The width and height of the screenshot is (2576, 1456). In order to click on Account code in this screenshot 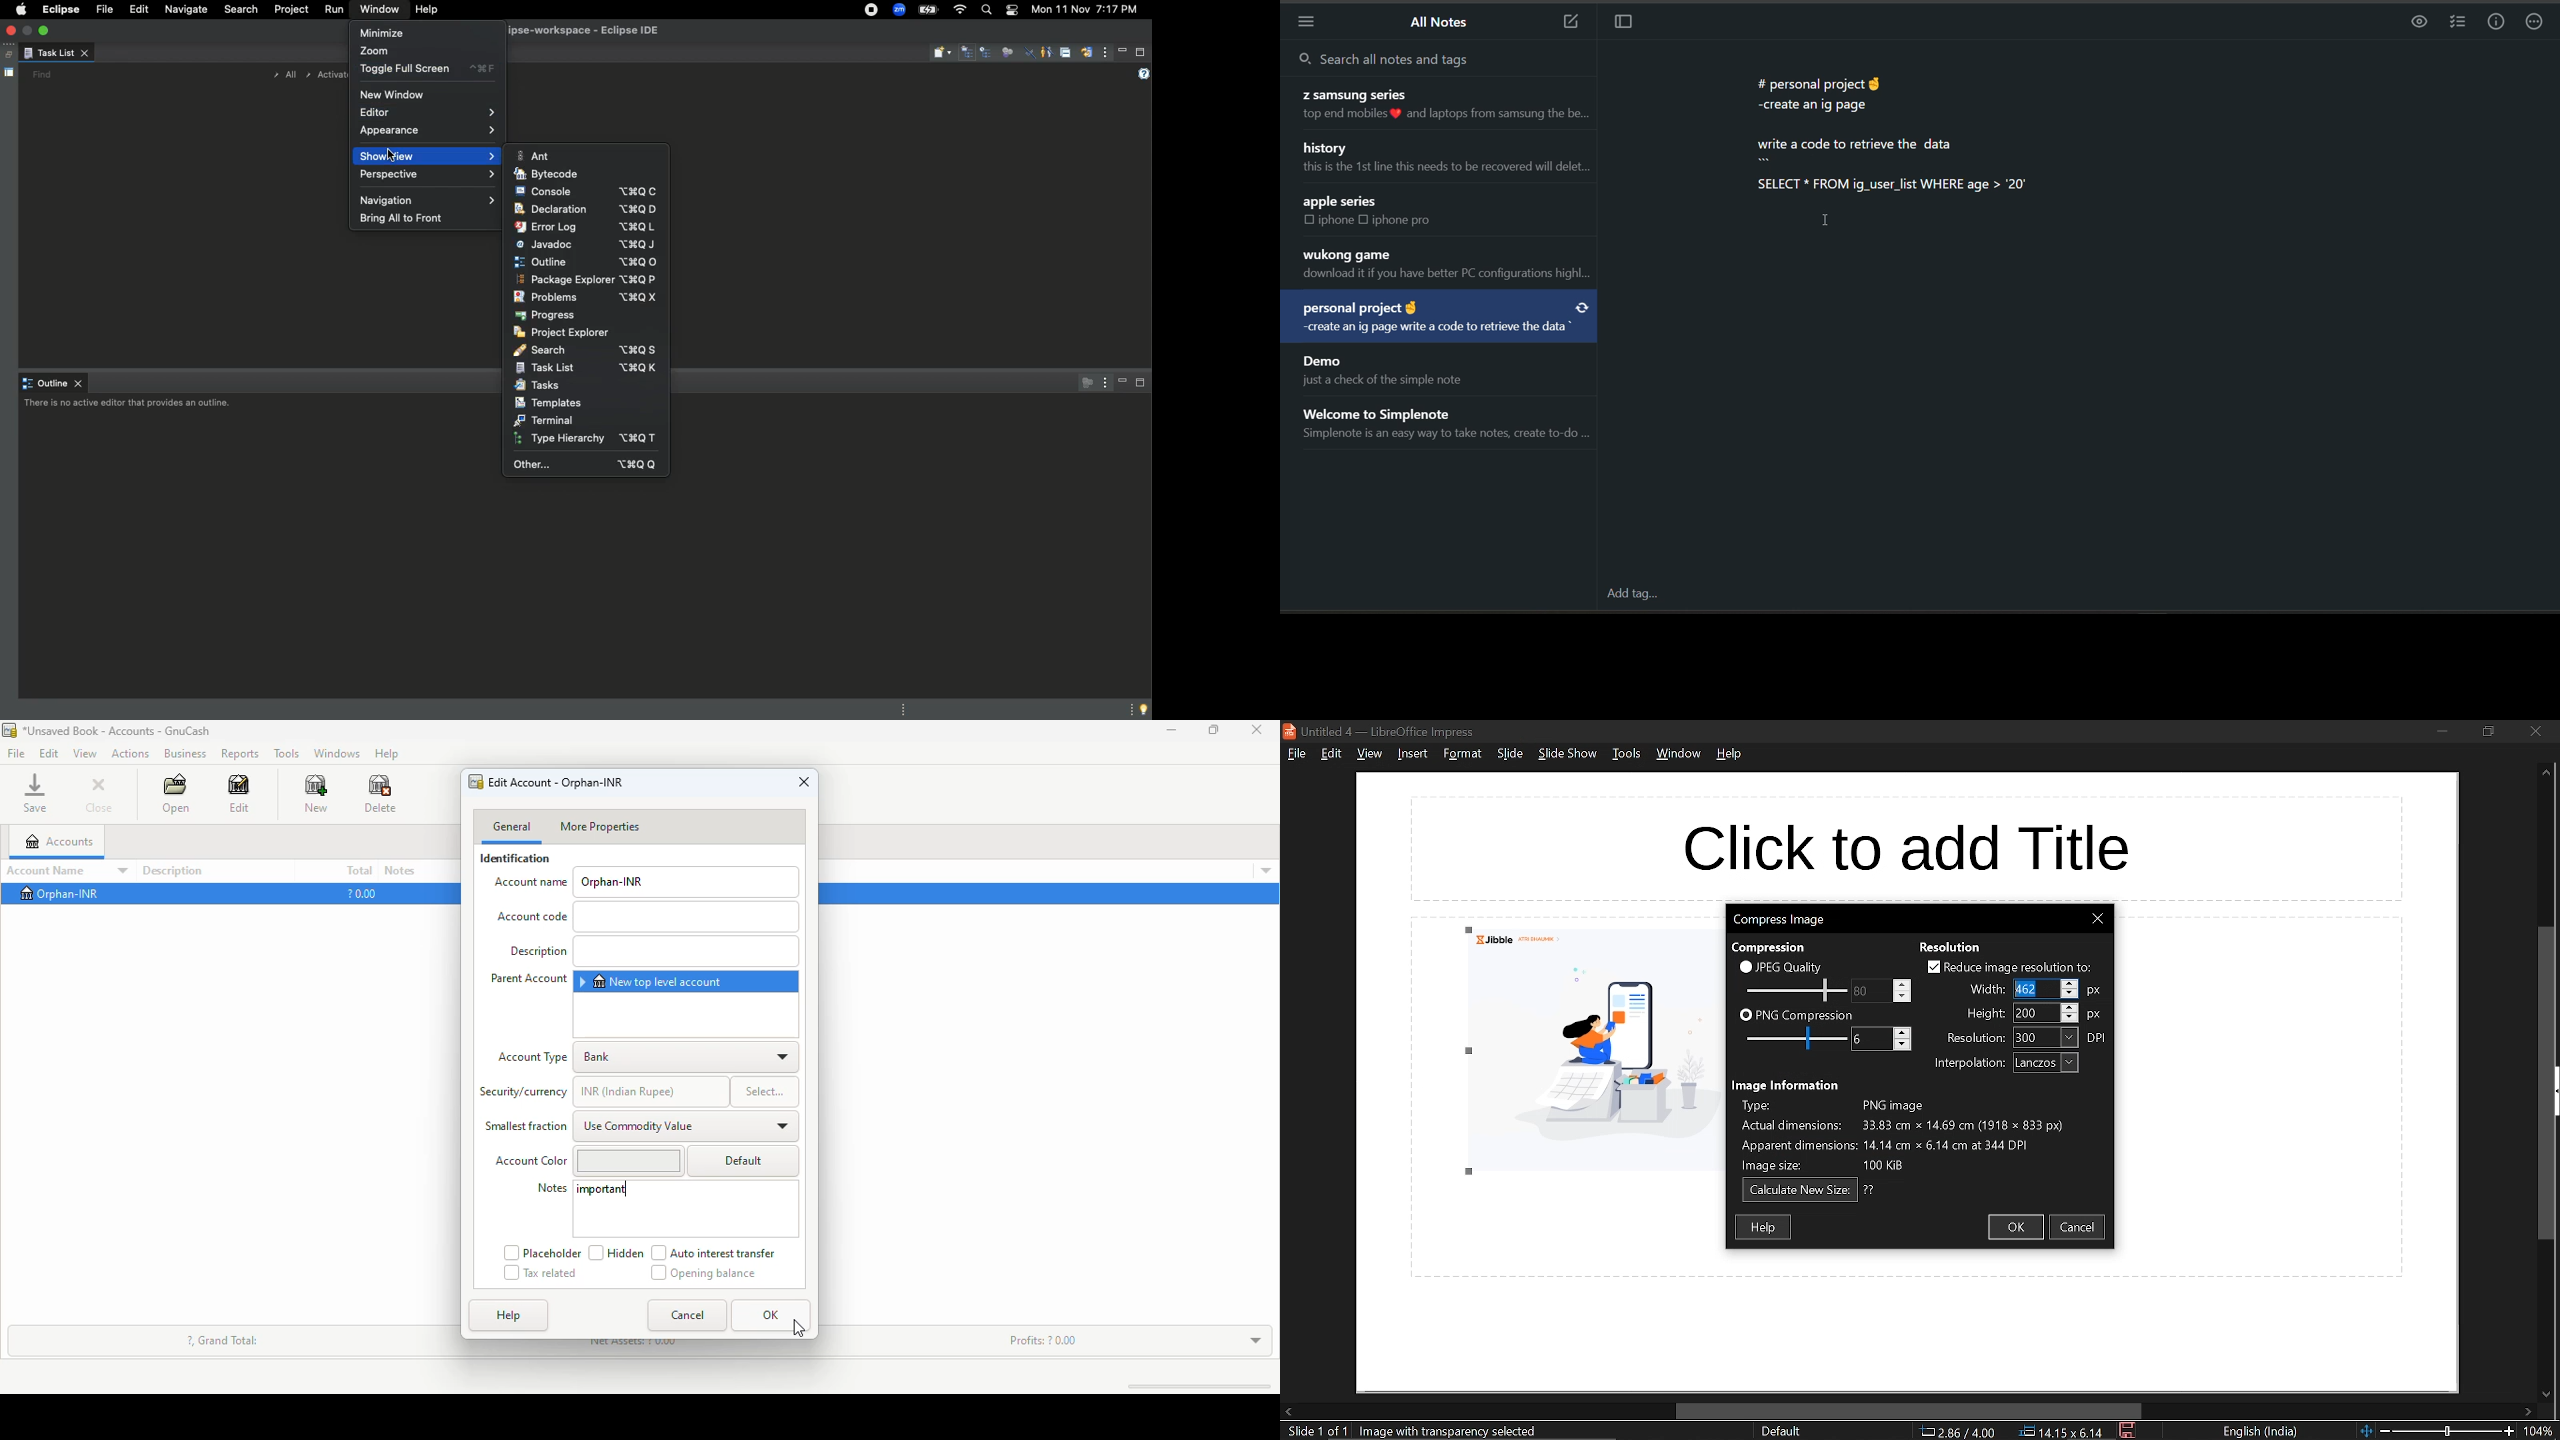, I will do `click(527, 918)`.